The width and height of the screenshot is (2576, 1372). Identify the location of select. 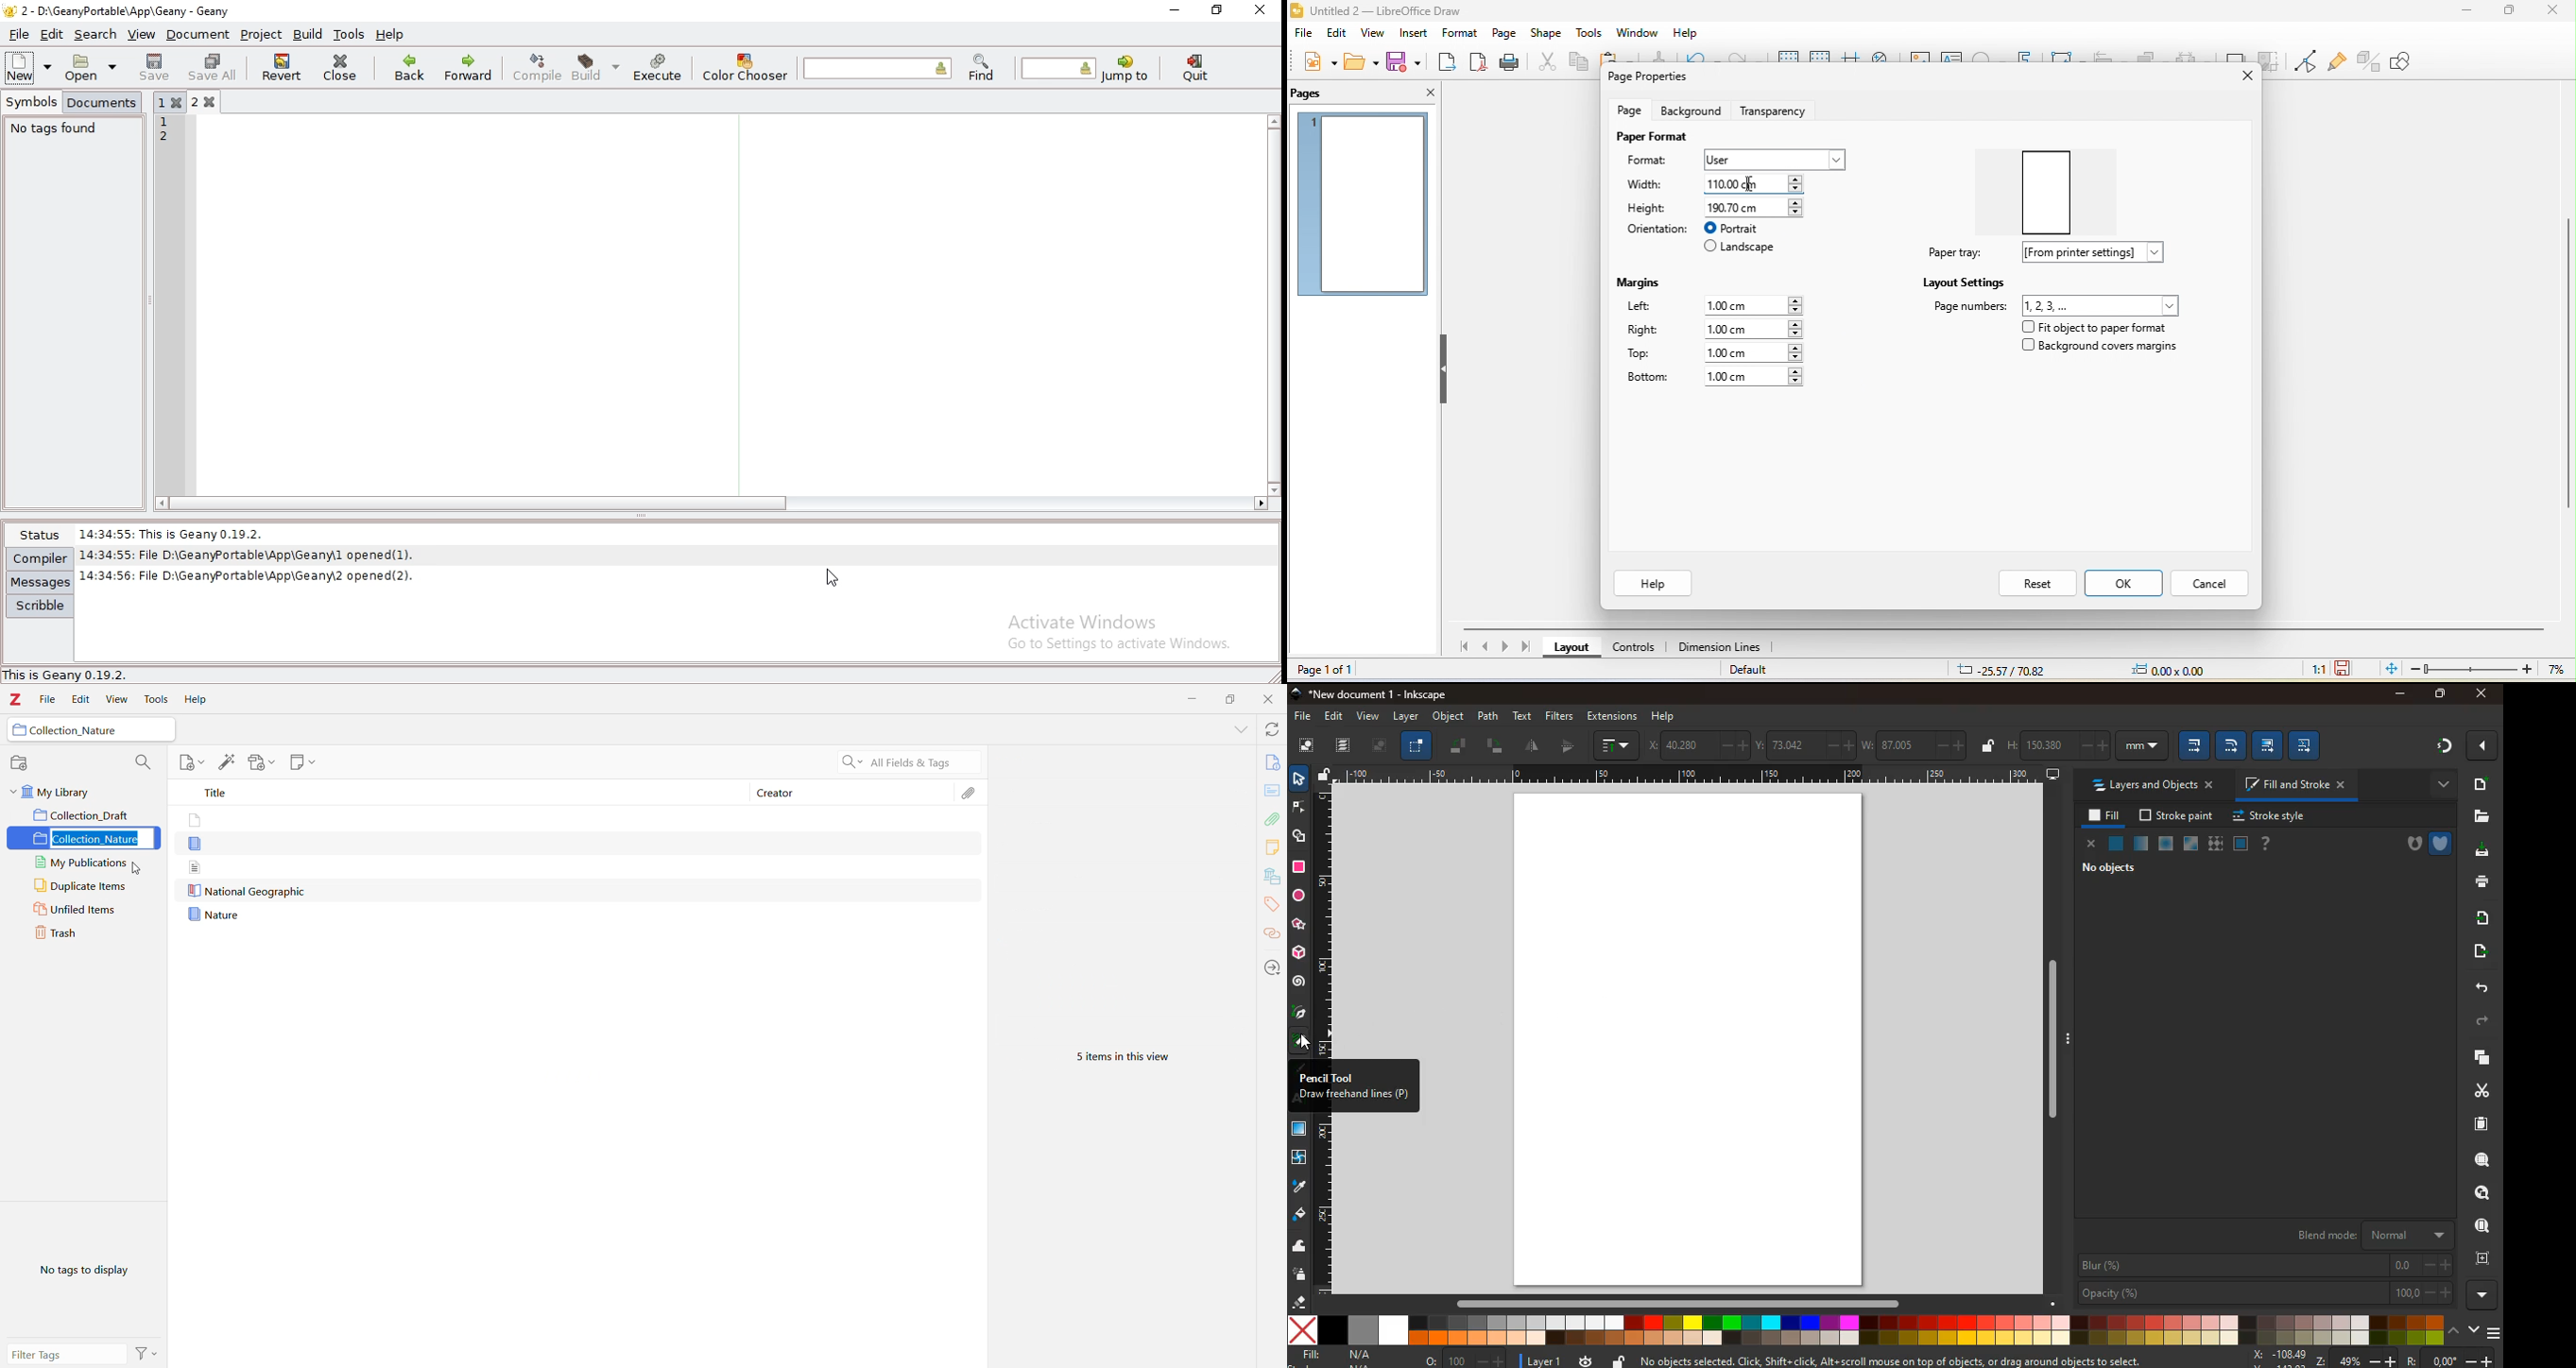
(1415, 745).